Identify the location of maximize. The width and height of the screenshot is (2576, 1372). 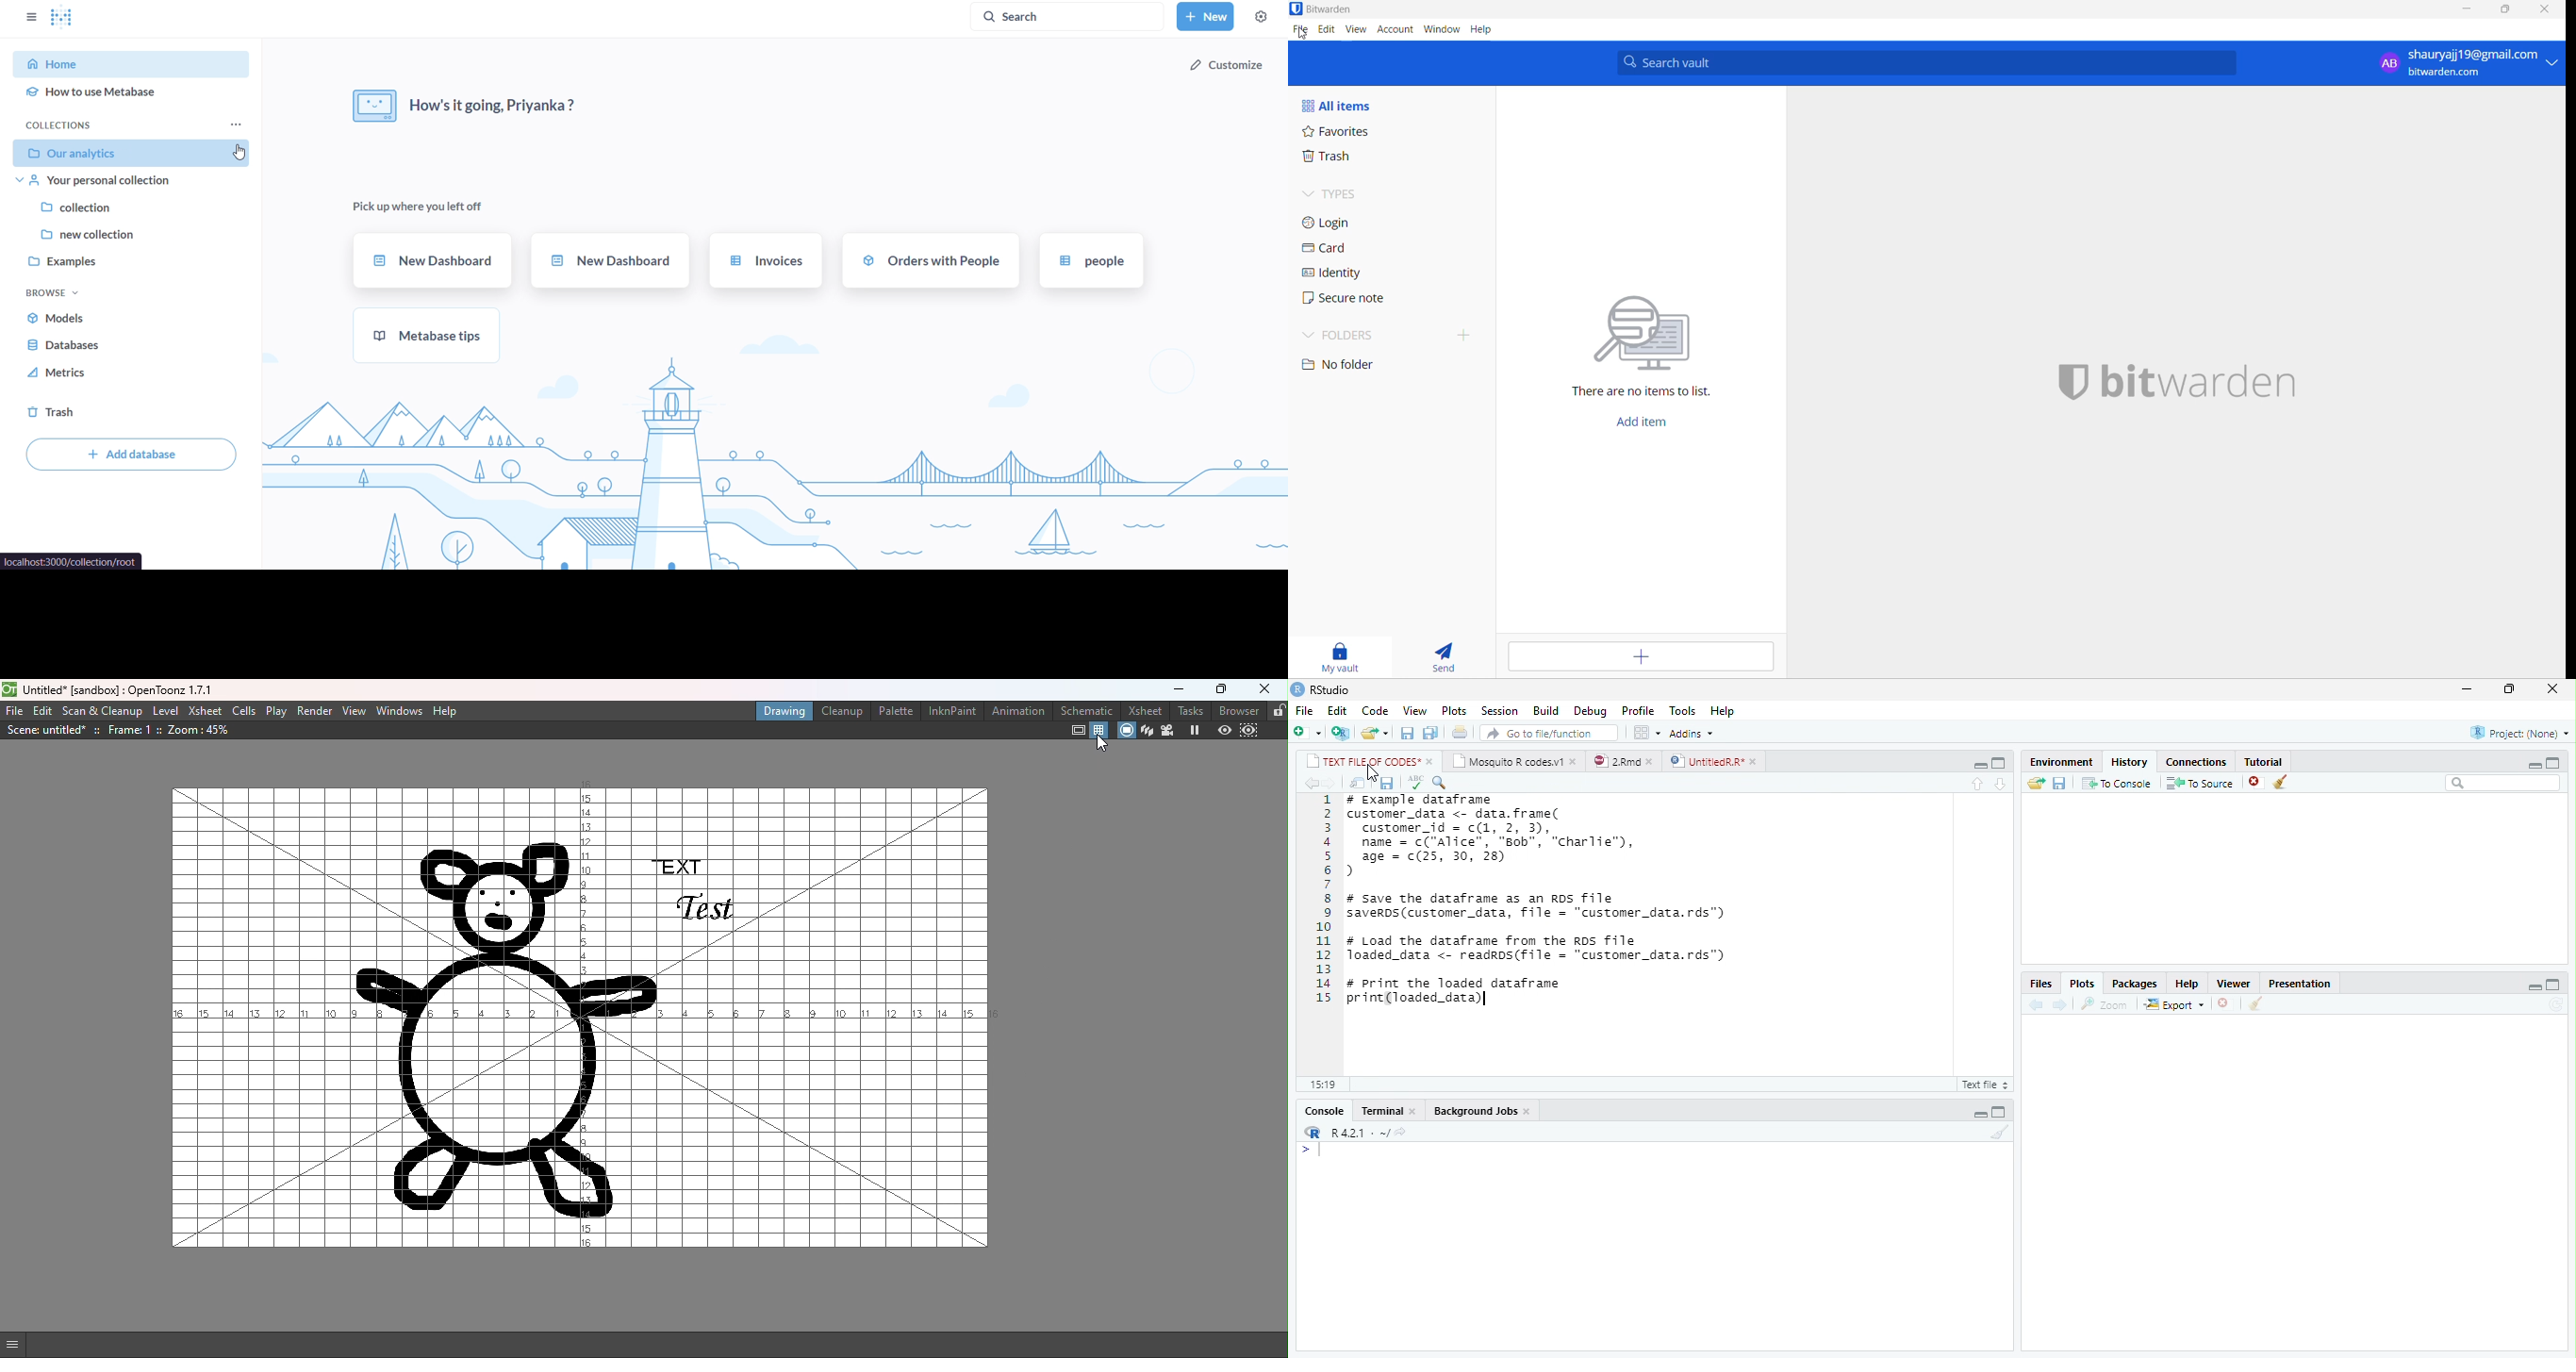
(2553, 763).